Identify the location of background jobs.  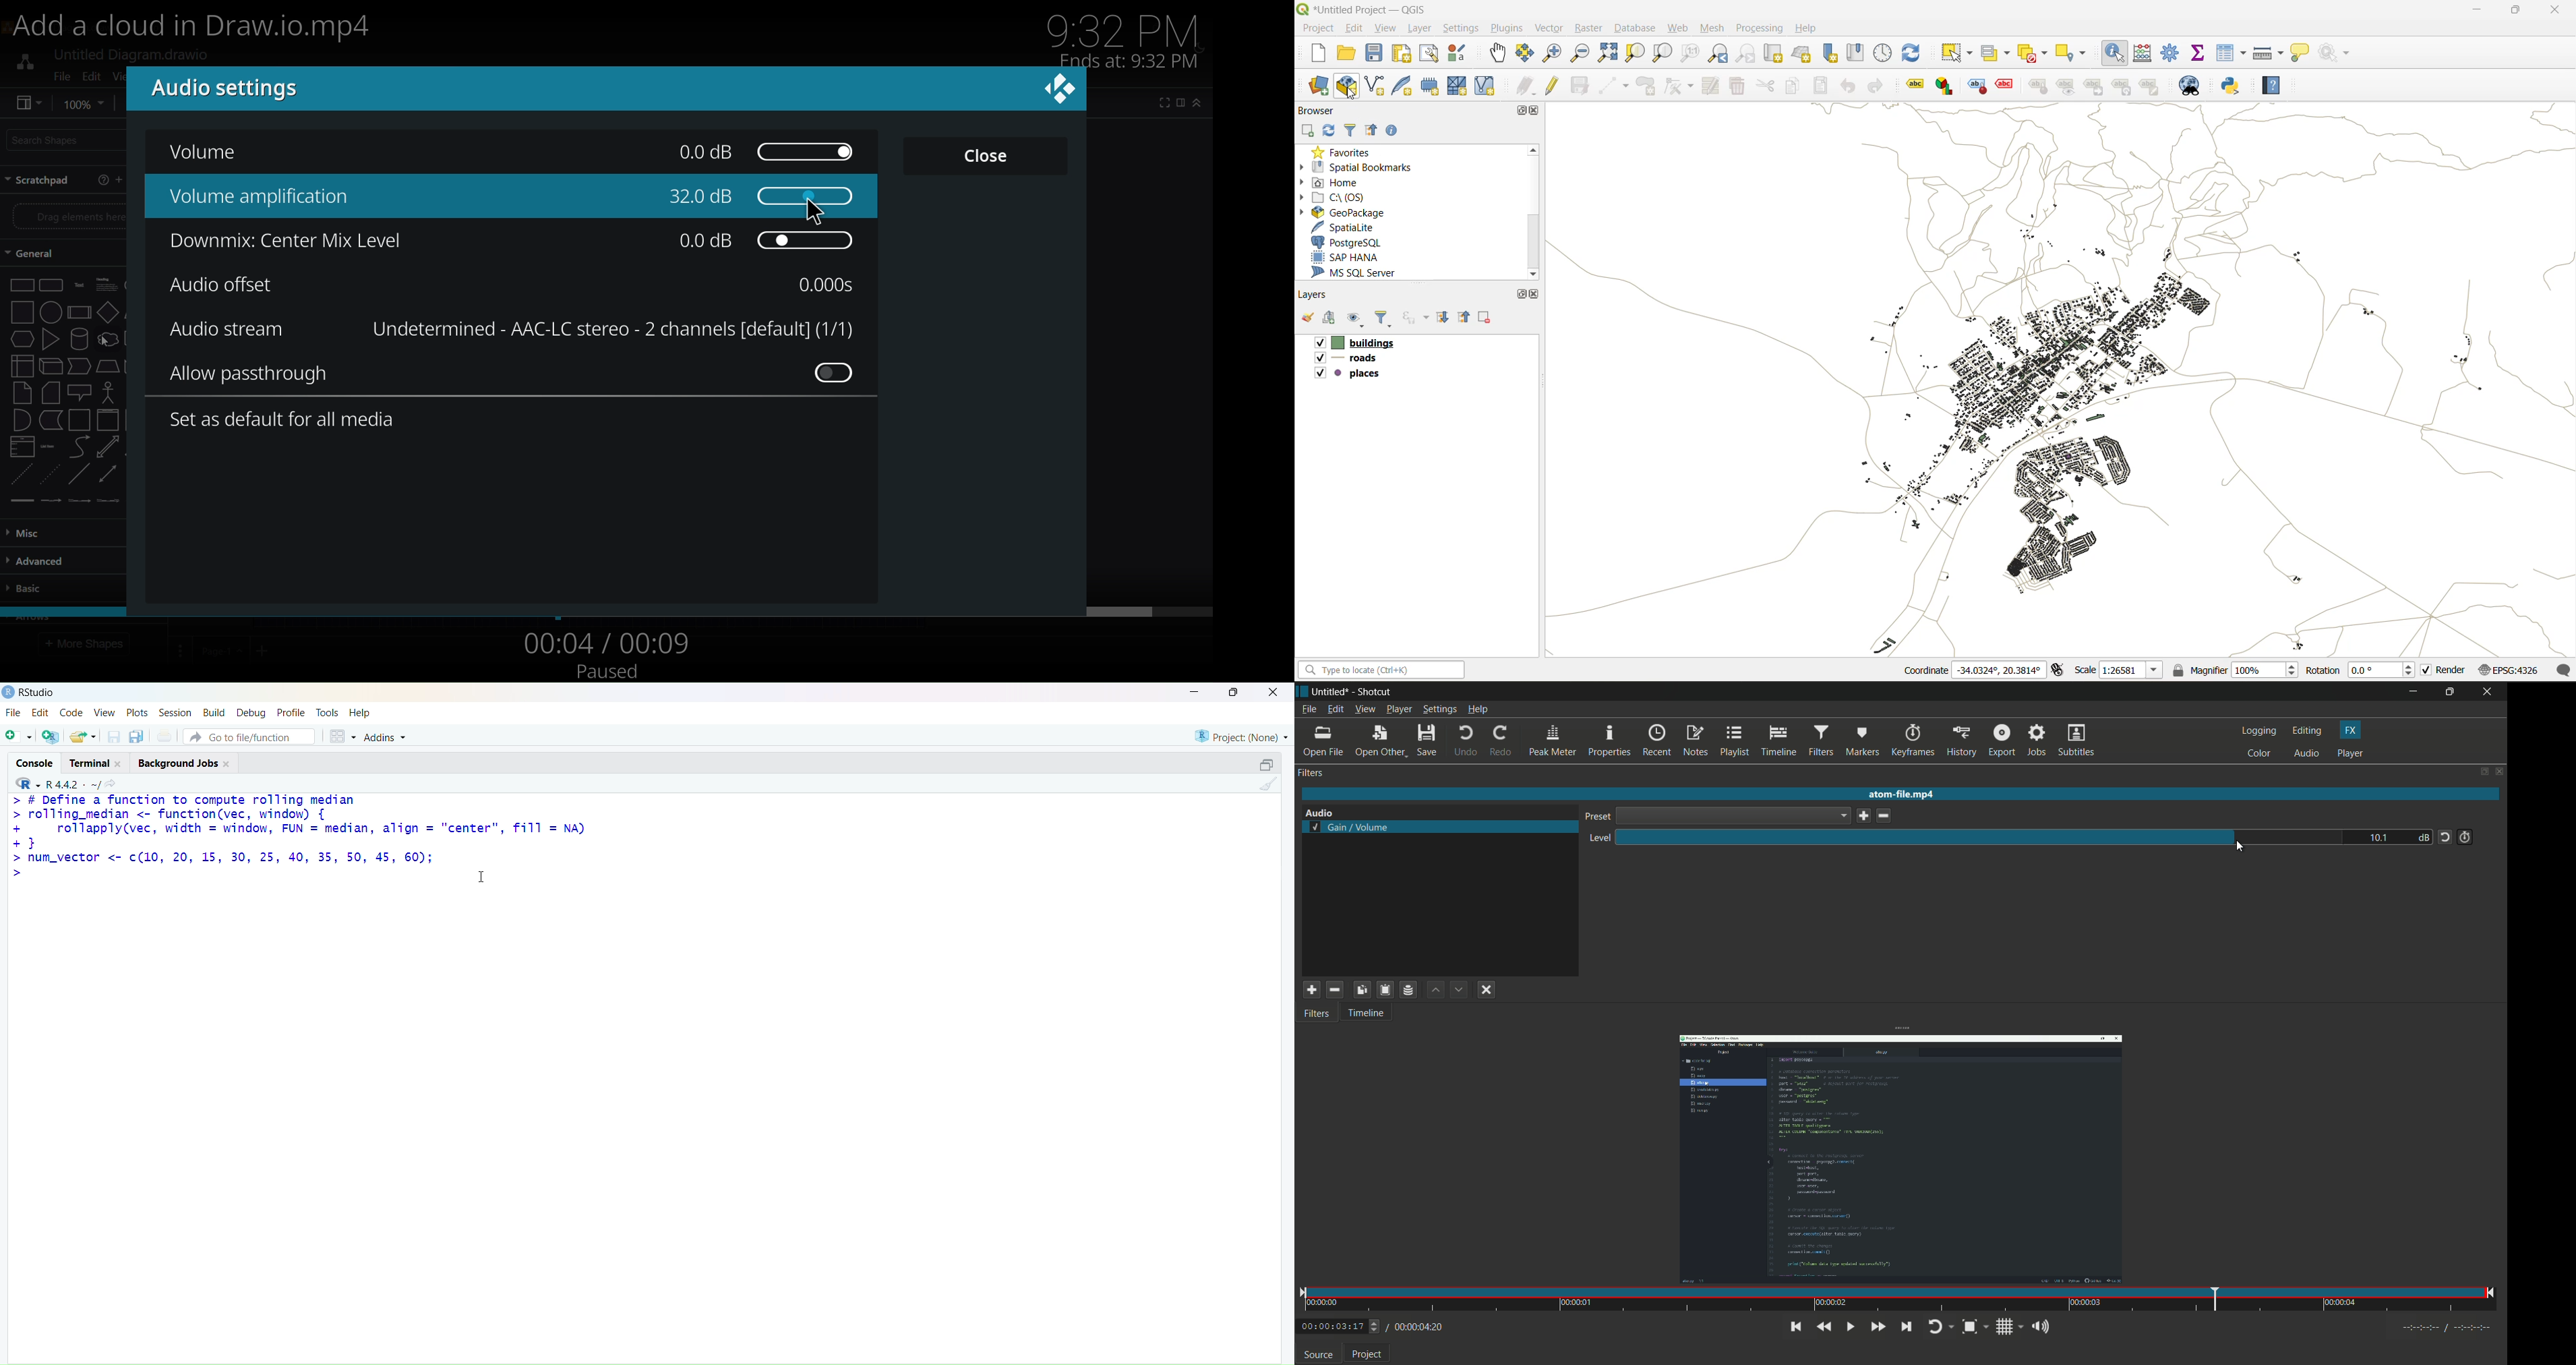
(178, 765).